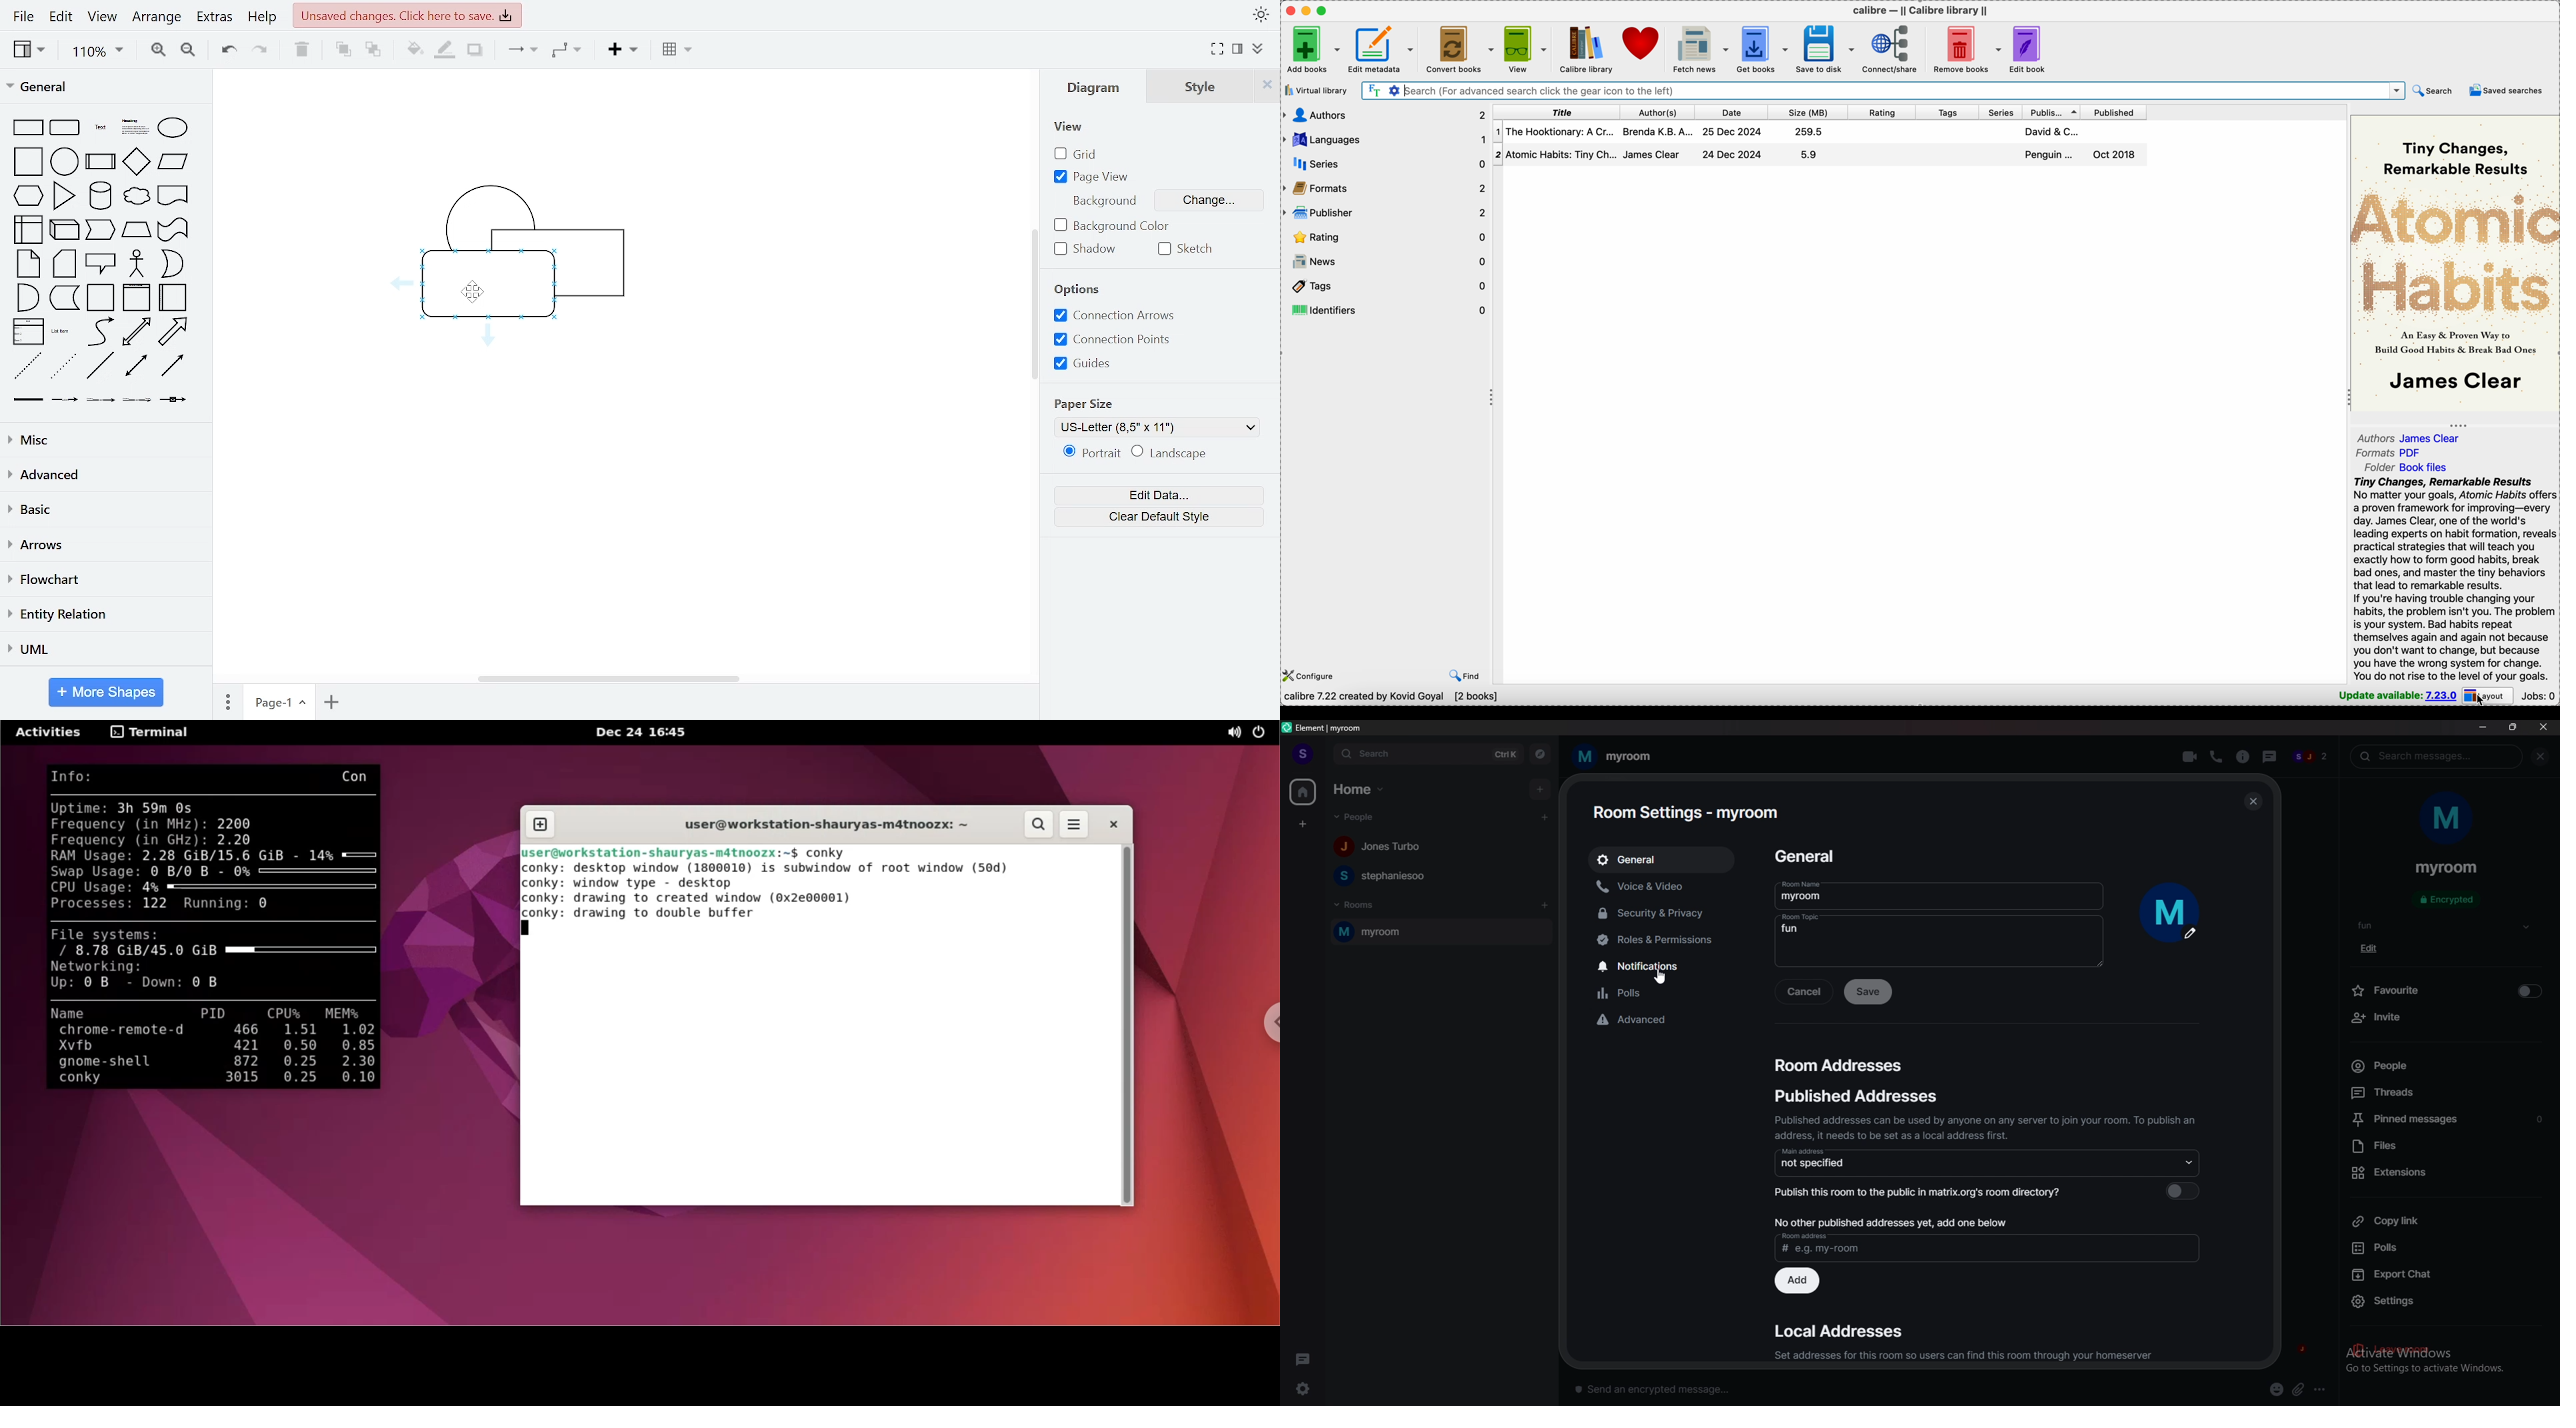 The image size is (2576, 1428). What do you see at coordinates (228, 53) in the screenshot?
I see `undo` at bounding box center [228, 53].